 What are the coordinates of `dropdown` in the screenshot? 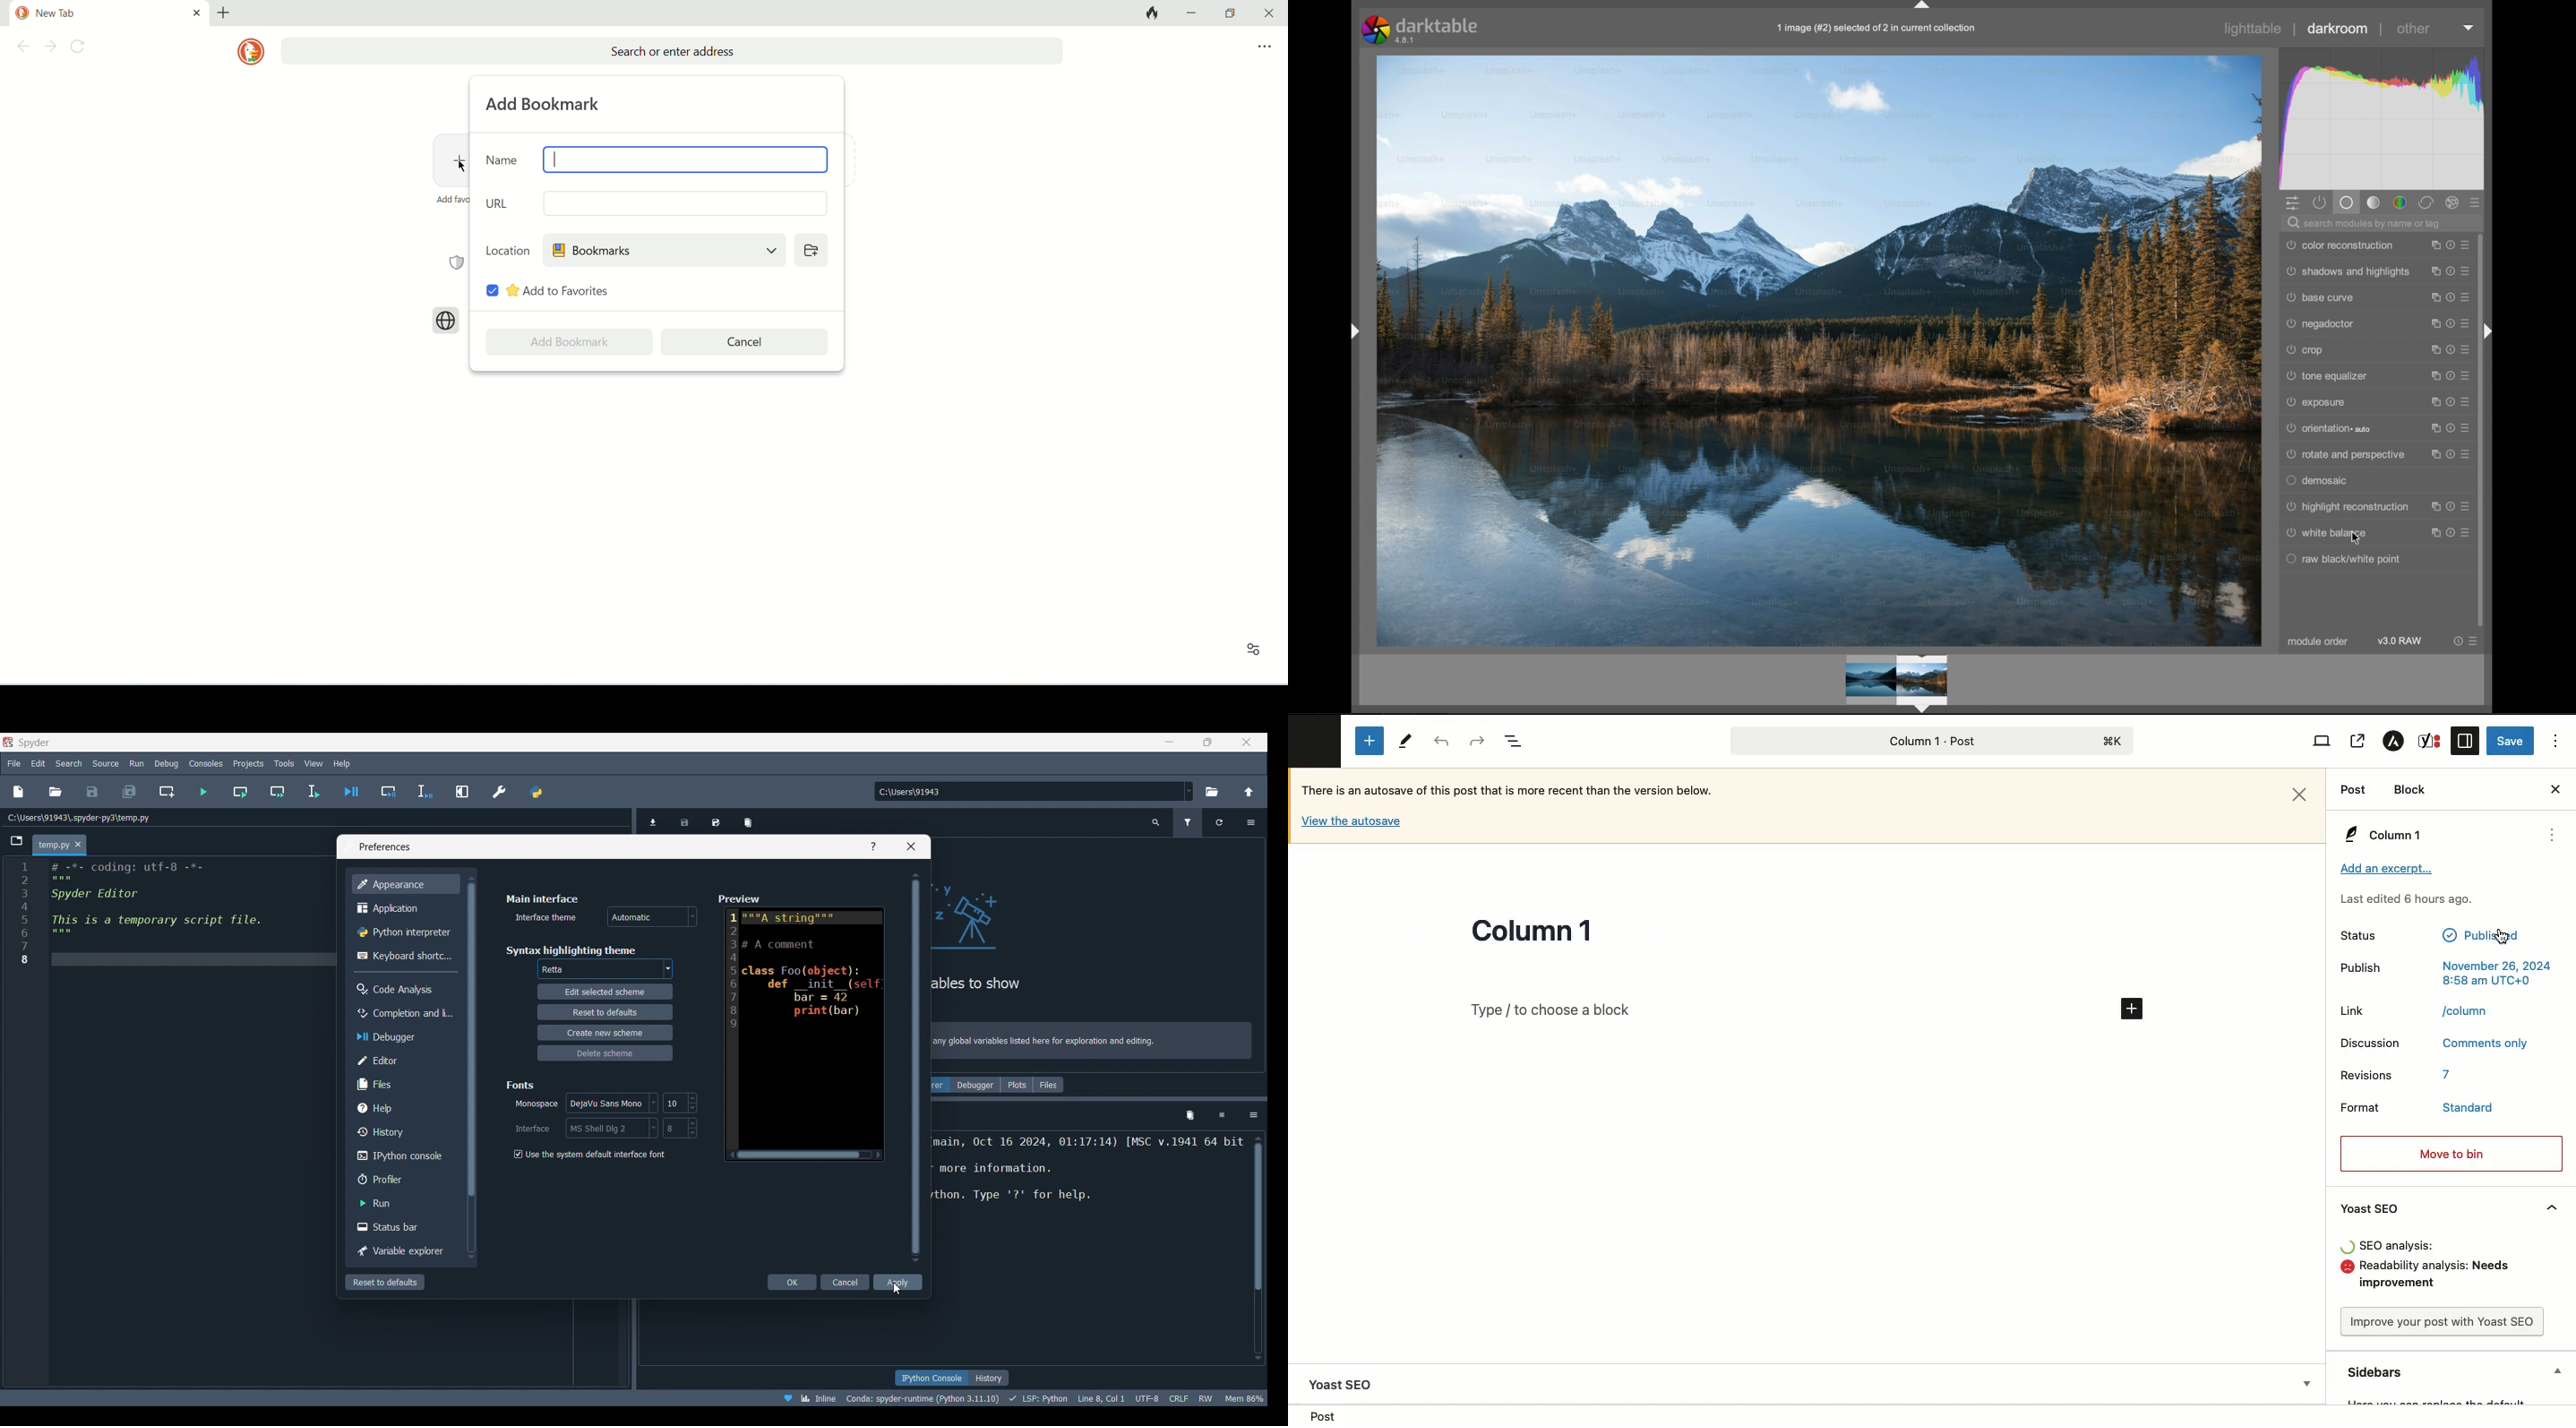 It's located at (2468, 28).